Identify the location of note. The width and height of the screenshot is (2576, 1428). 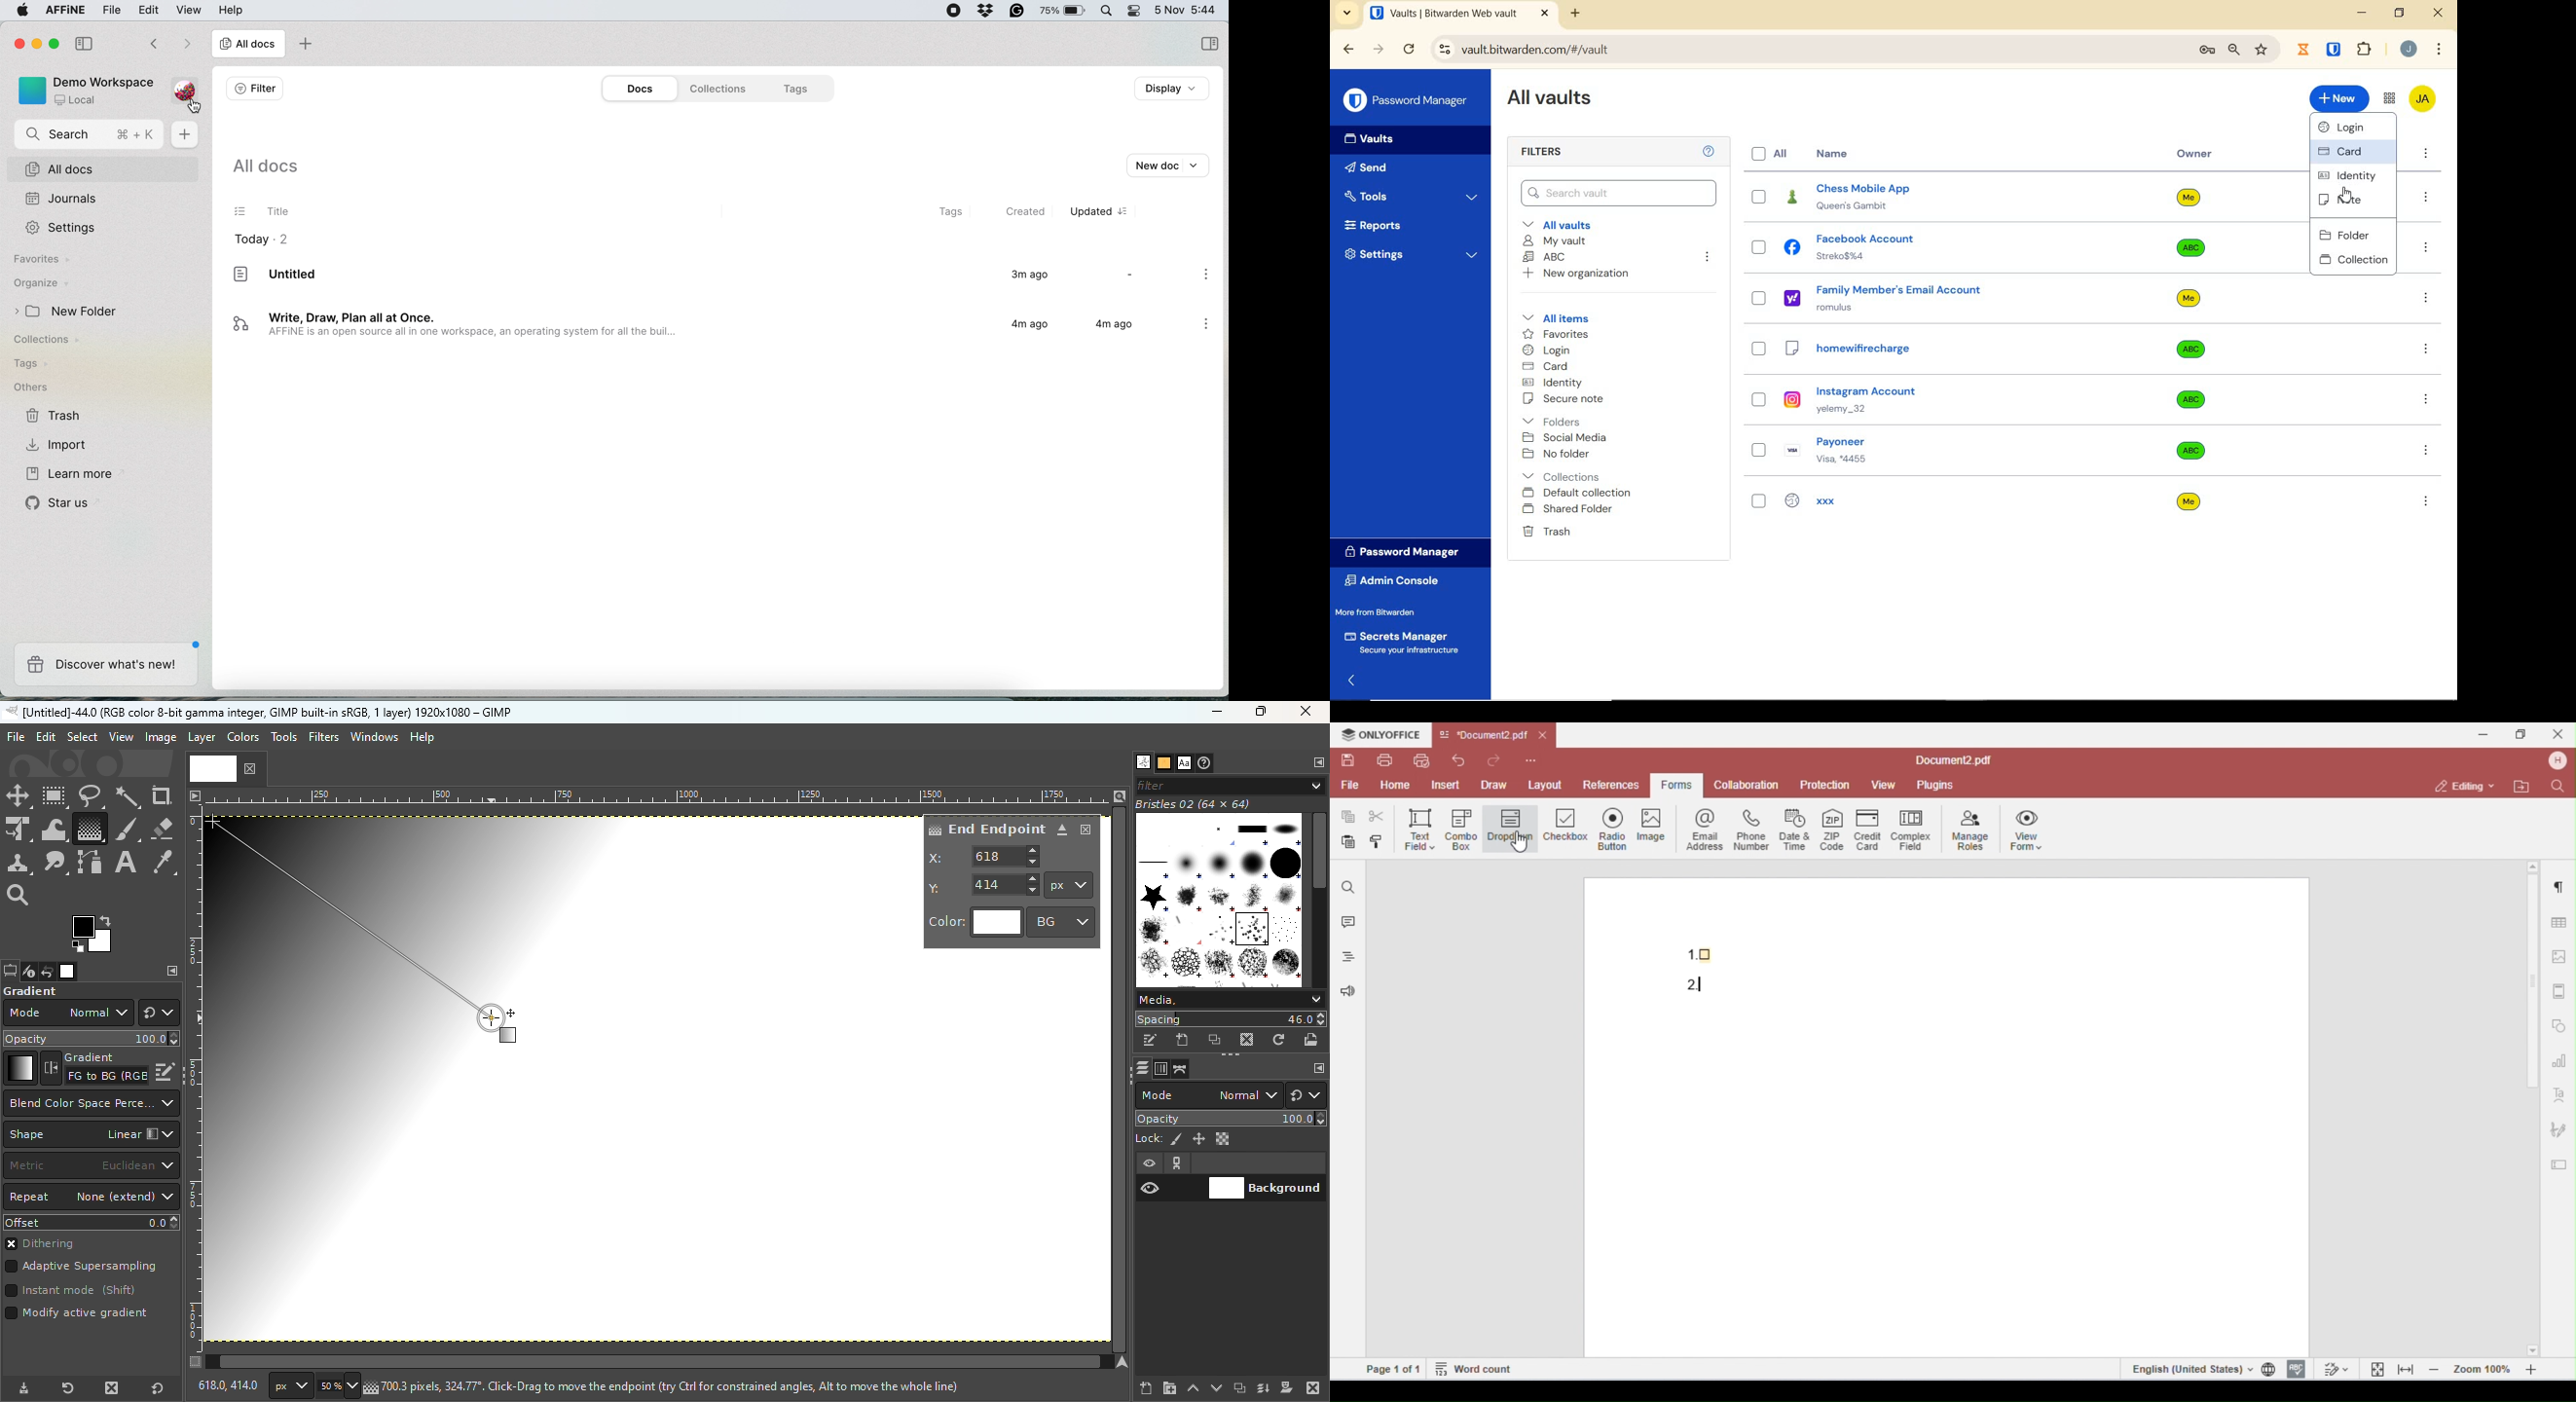
(2353, 200).